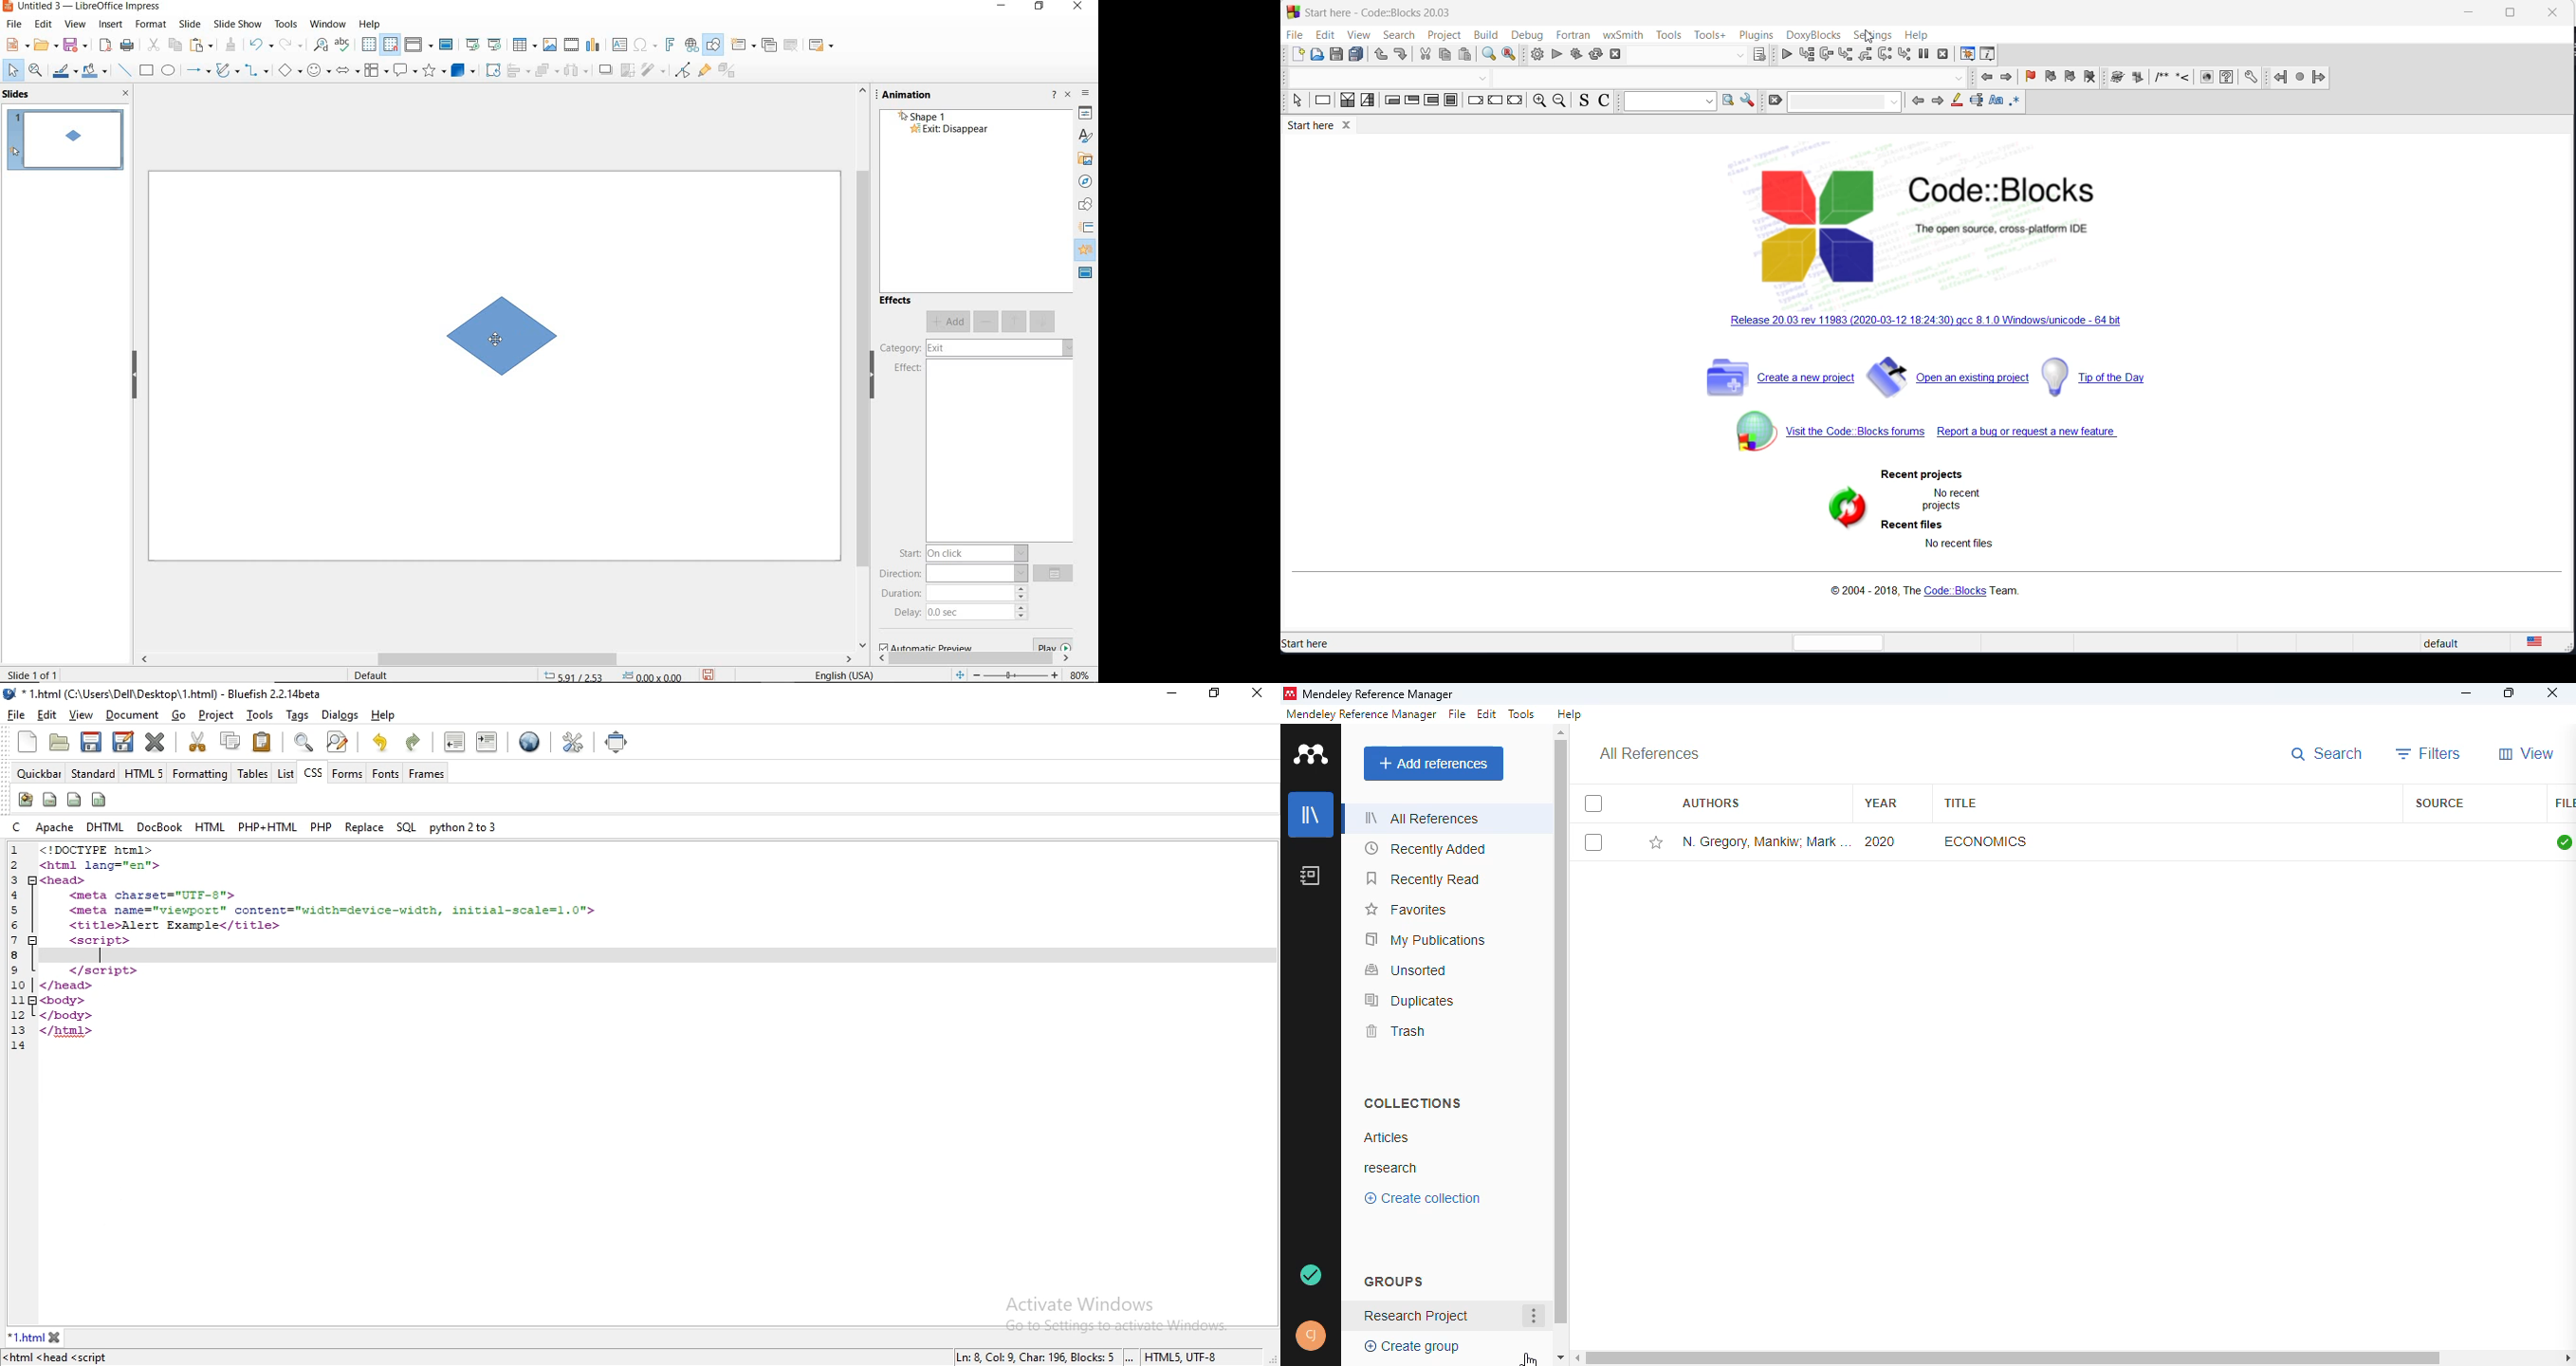  Describe the element at coordinates (1312, 754) in the screenshot. I see `logo` at that location.